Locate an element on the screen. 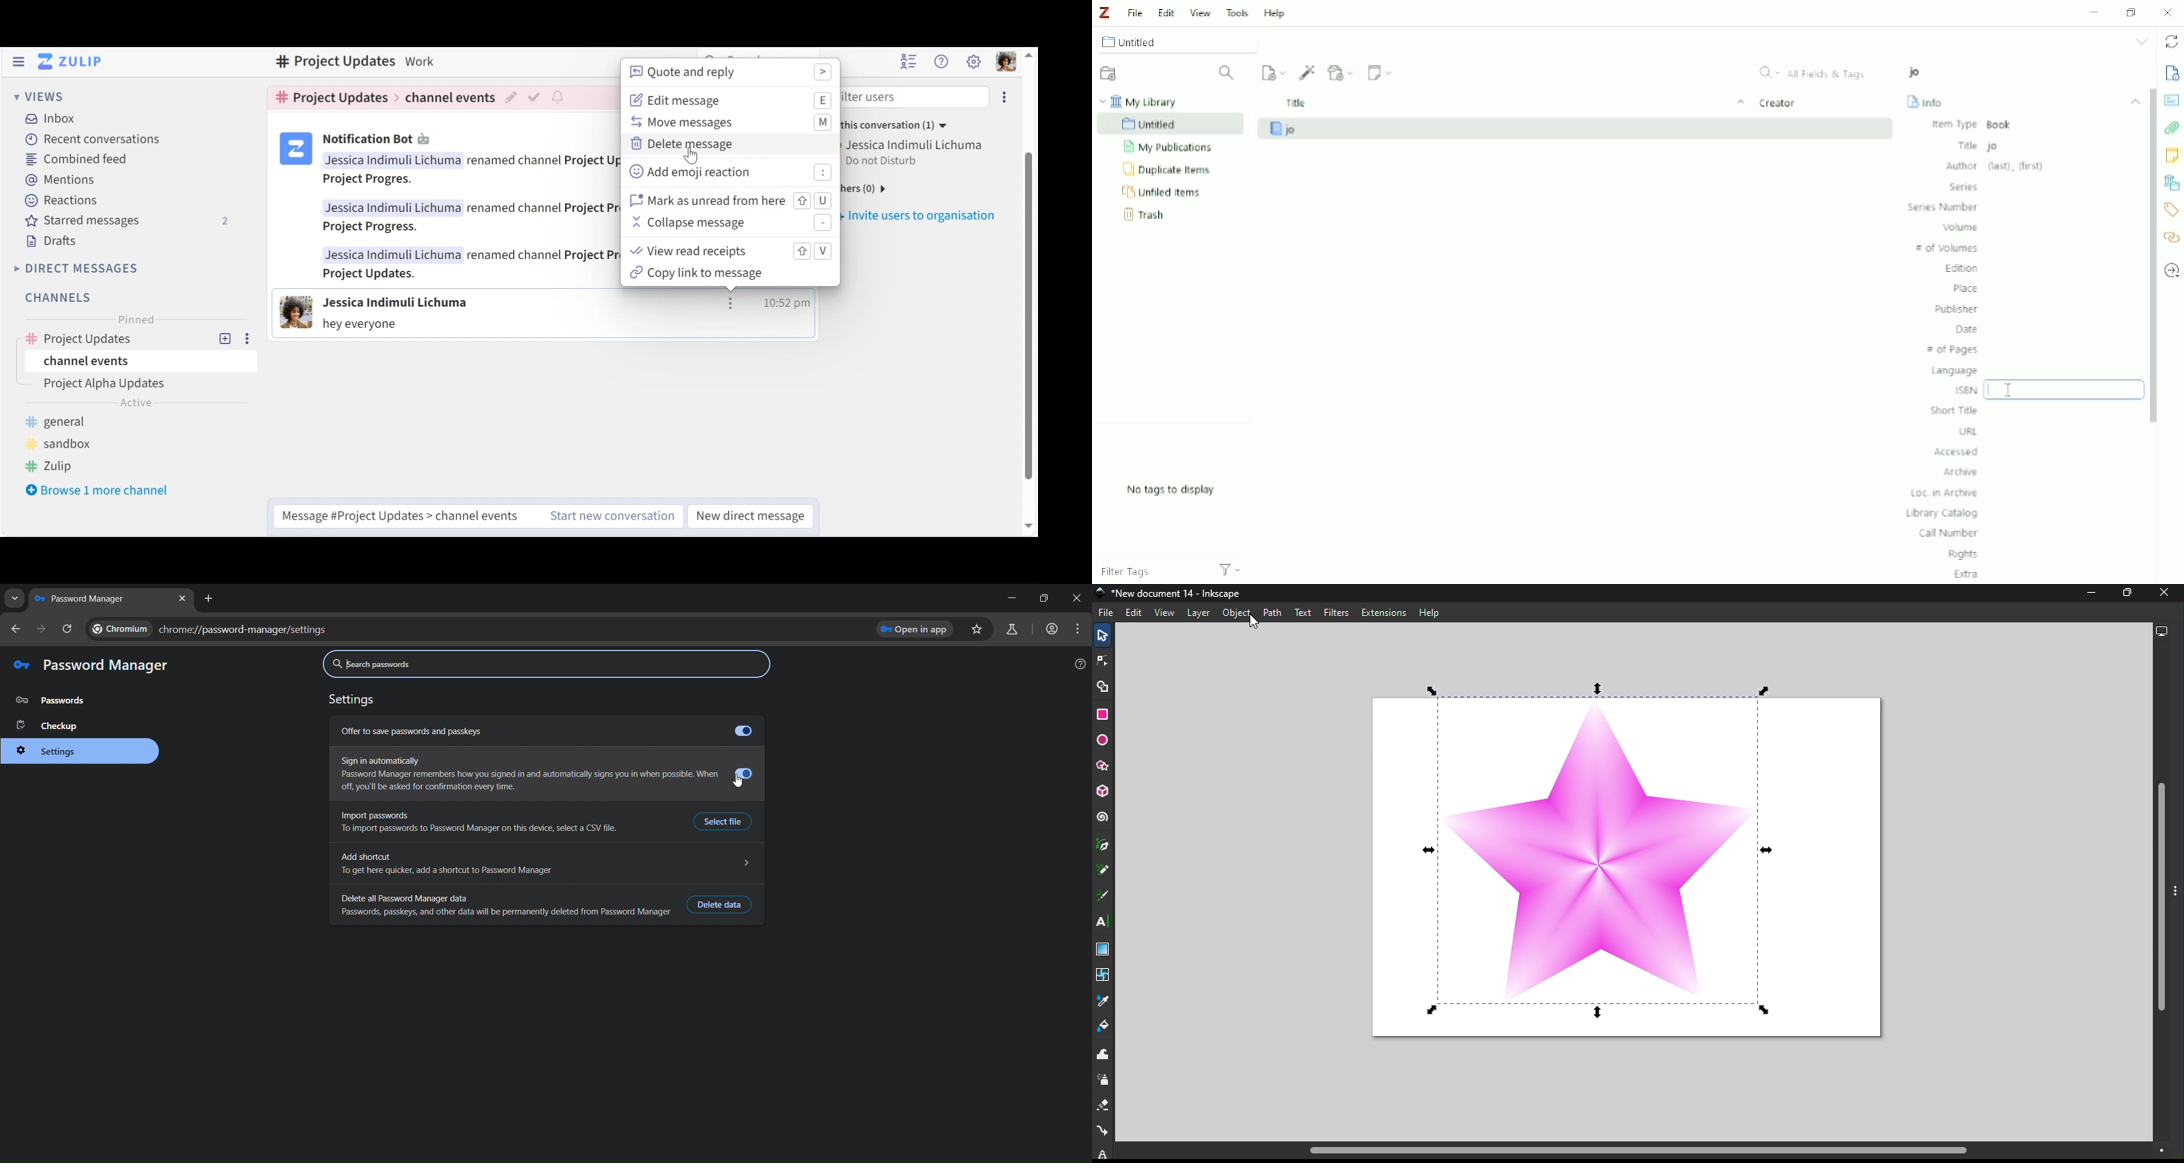 Image resolution: width=2184 pixels, height=1176 pixels. accounts is located at coordinates (1053, 629).